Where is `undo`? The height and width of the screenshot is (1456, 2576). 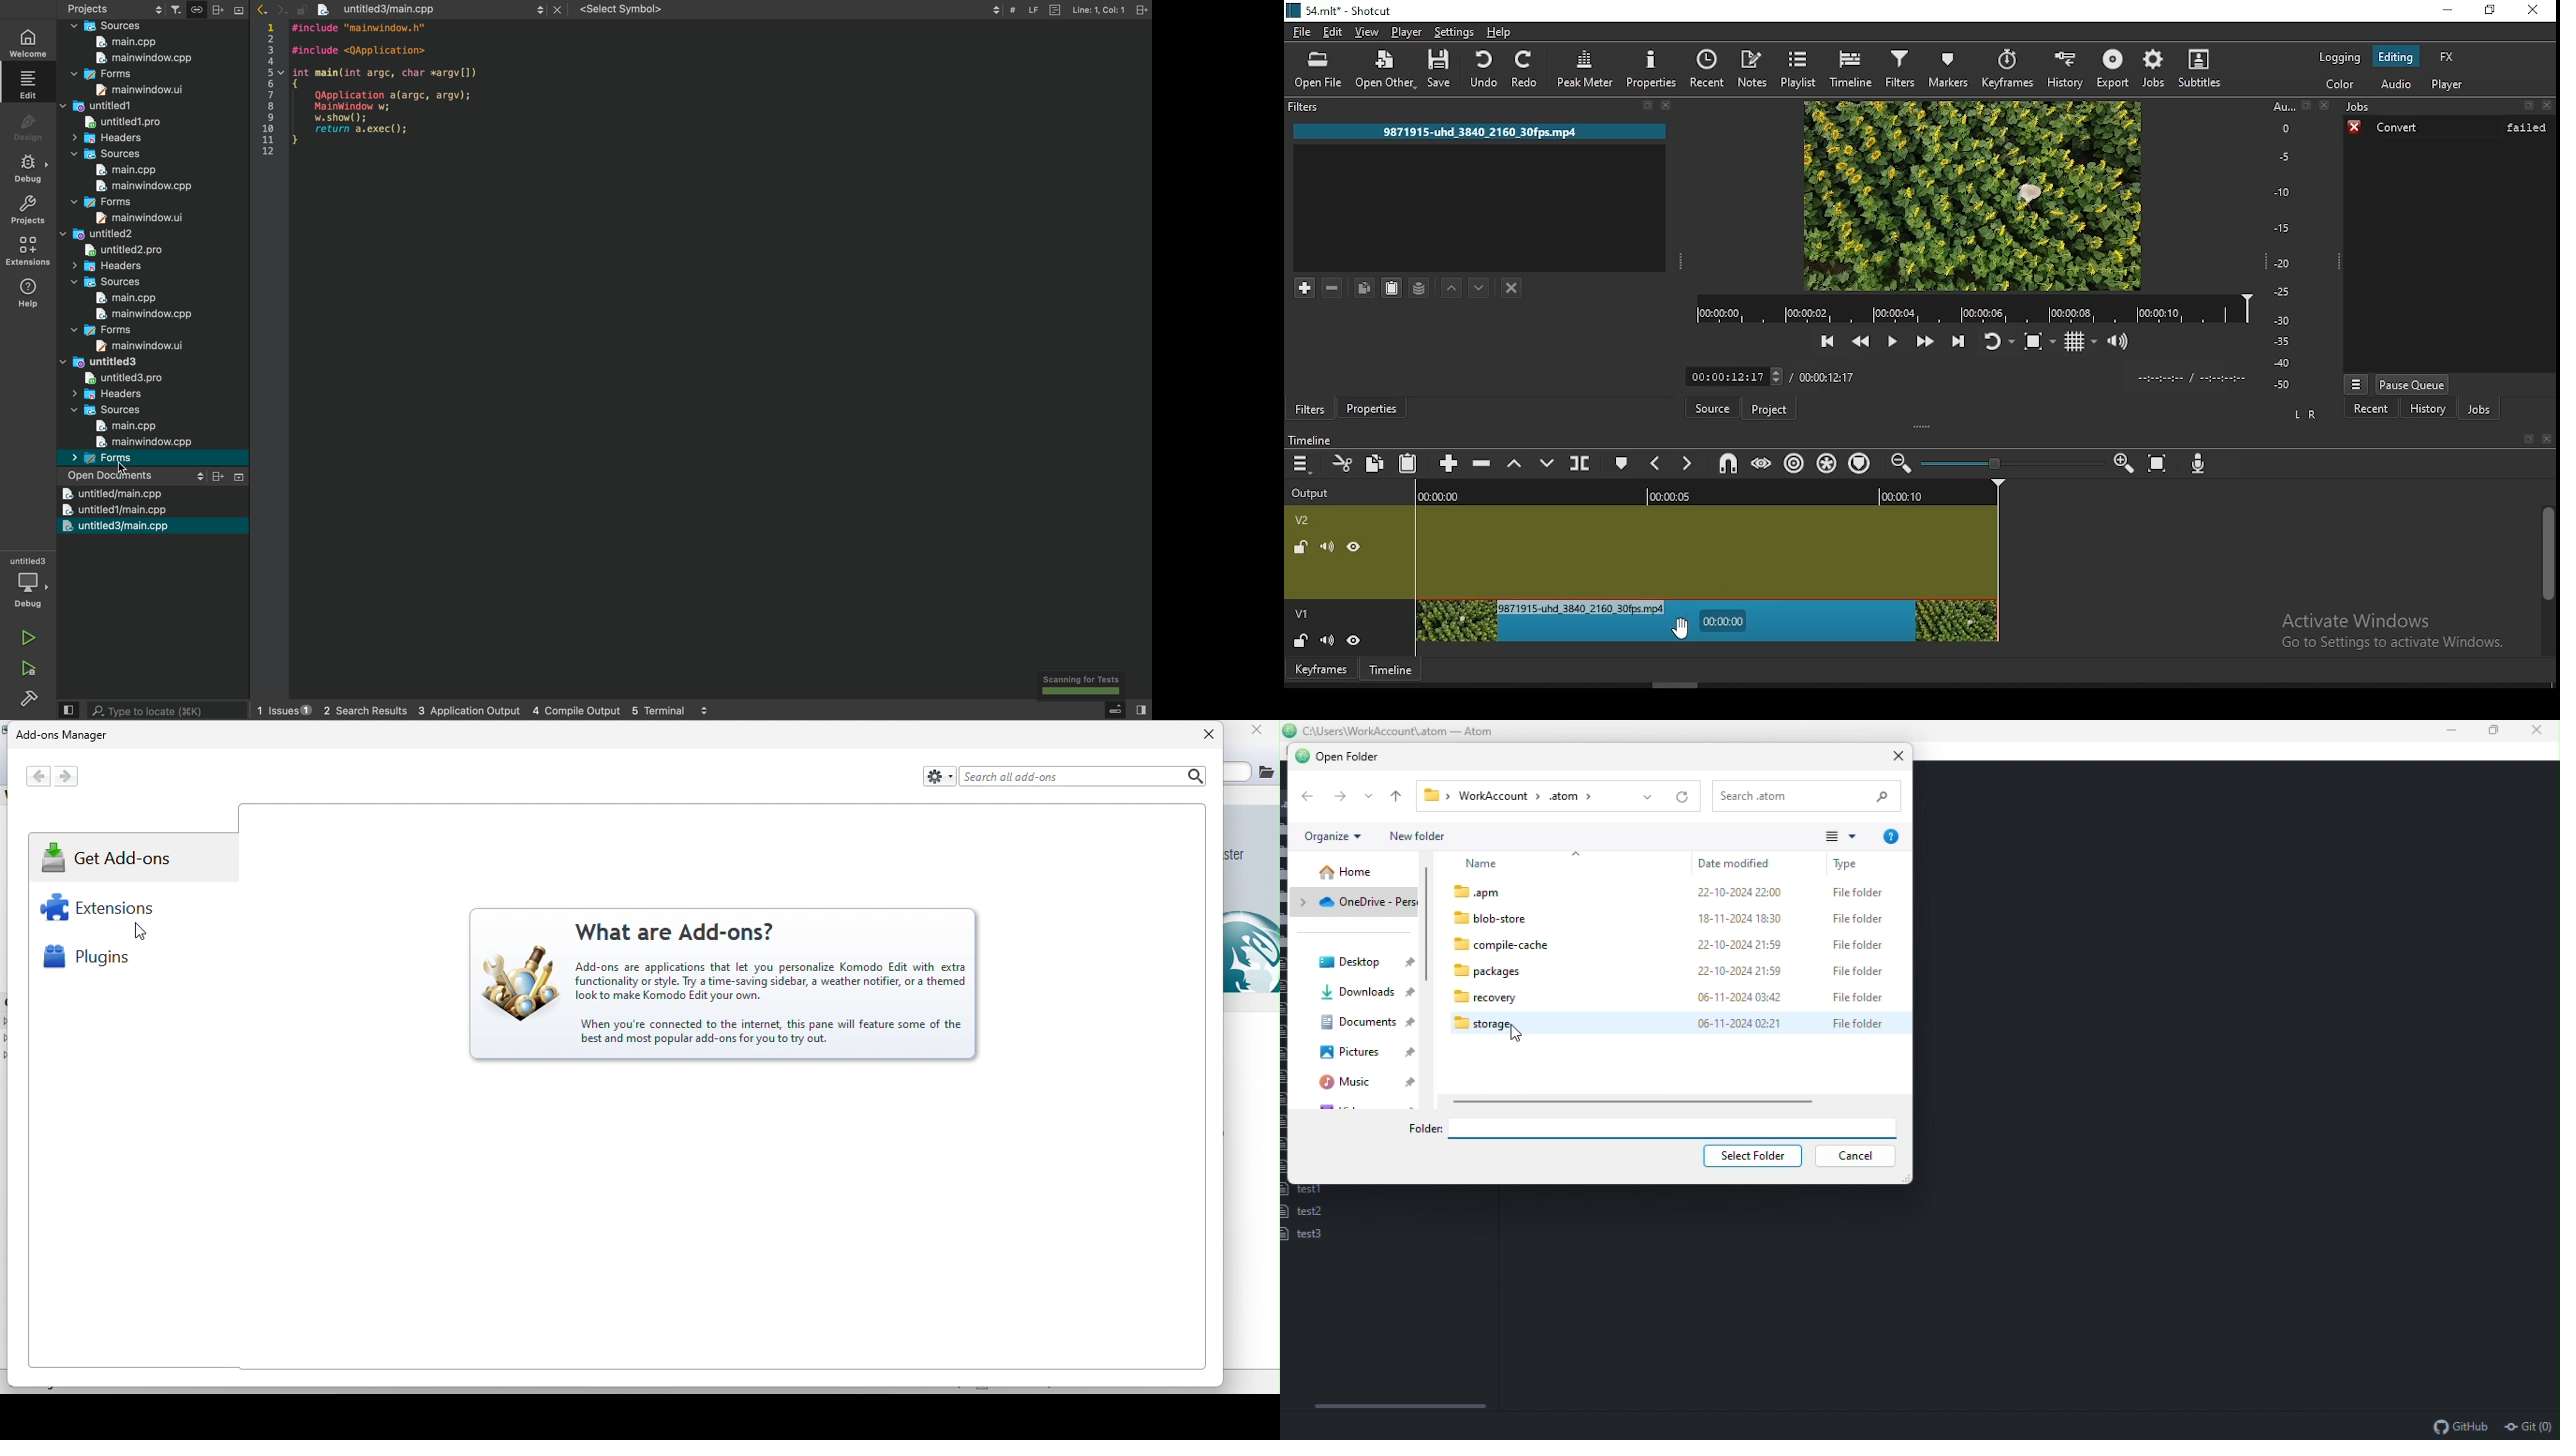
undo is located at coordinates (1485, 70).